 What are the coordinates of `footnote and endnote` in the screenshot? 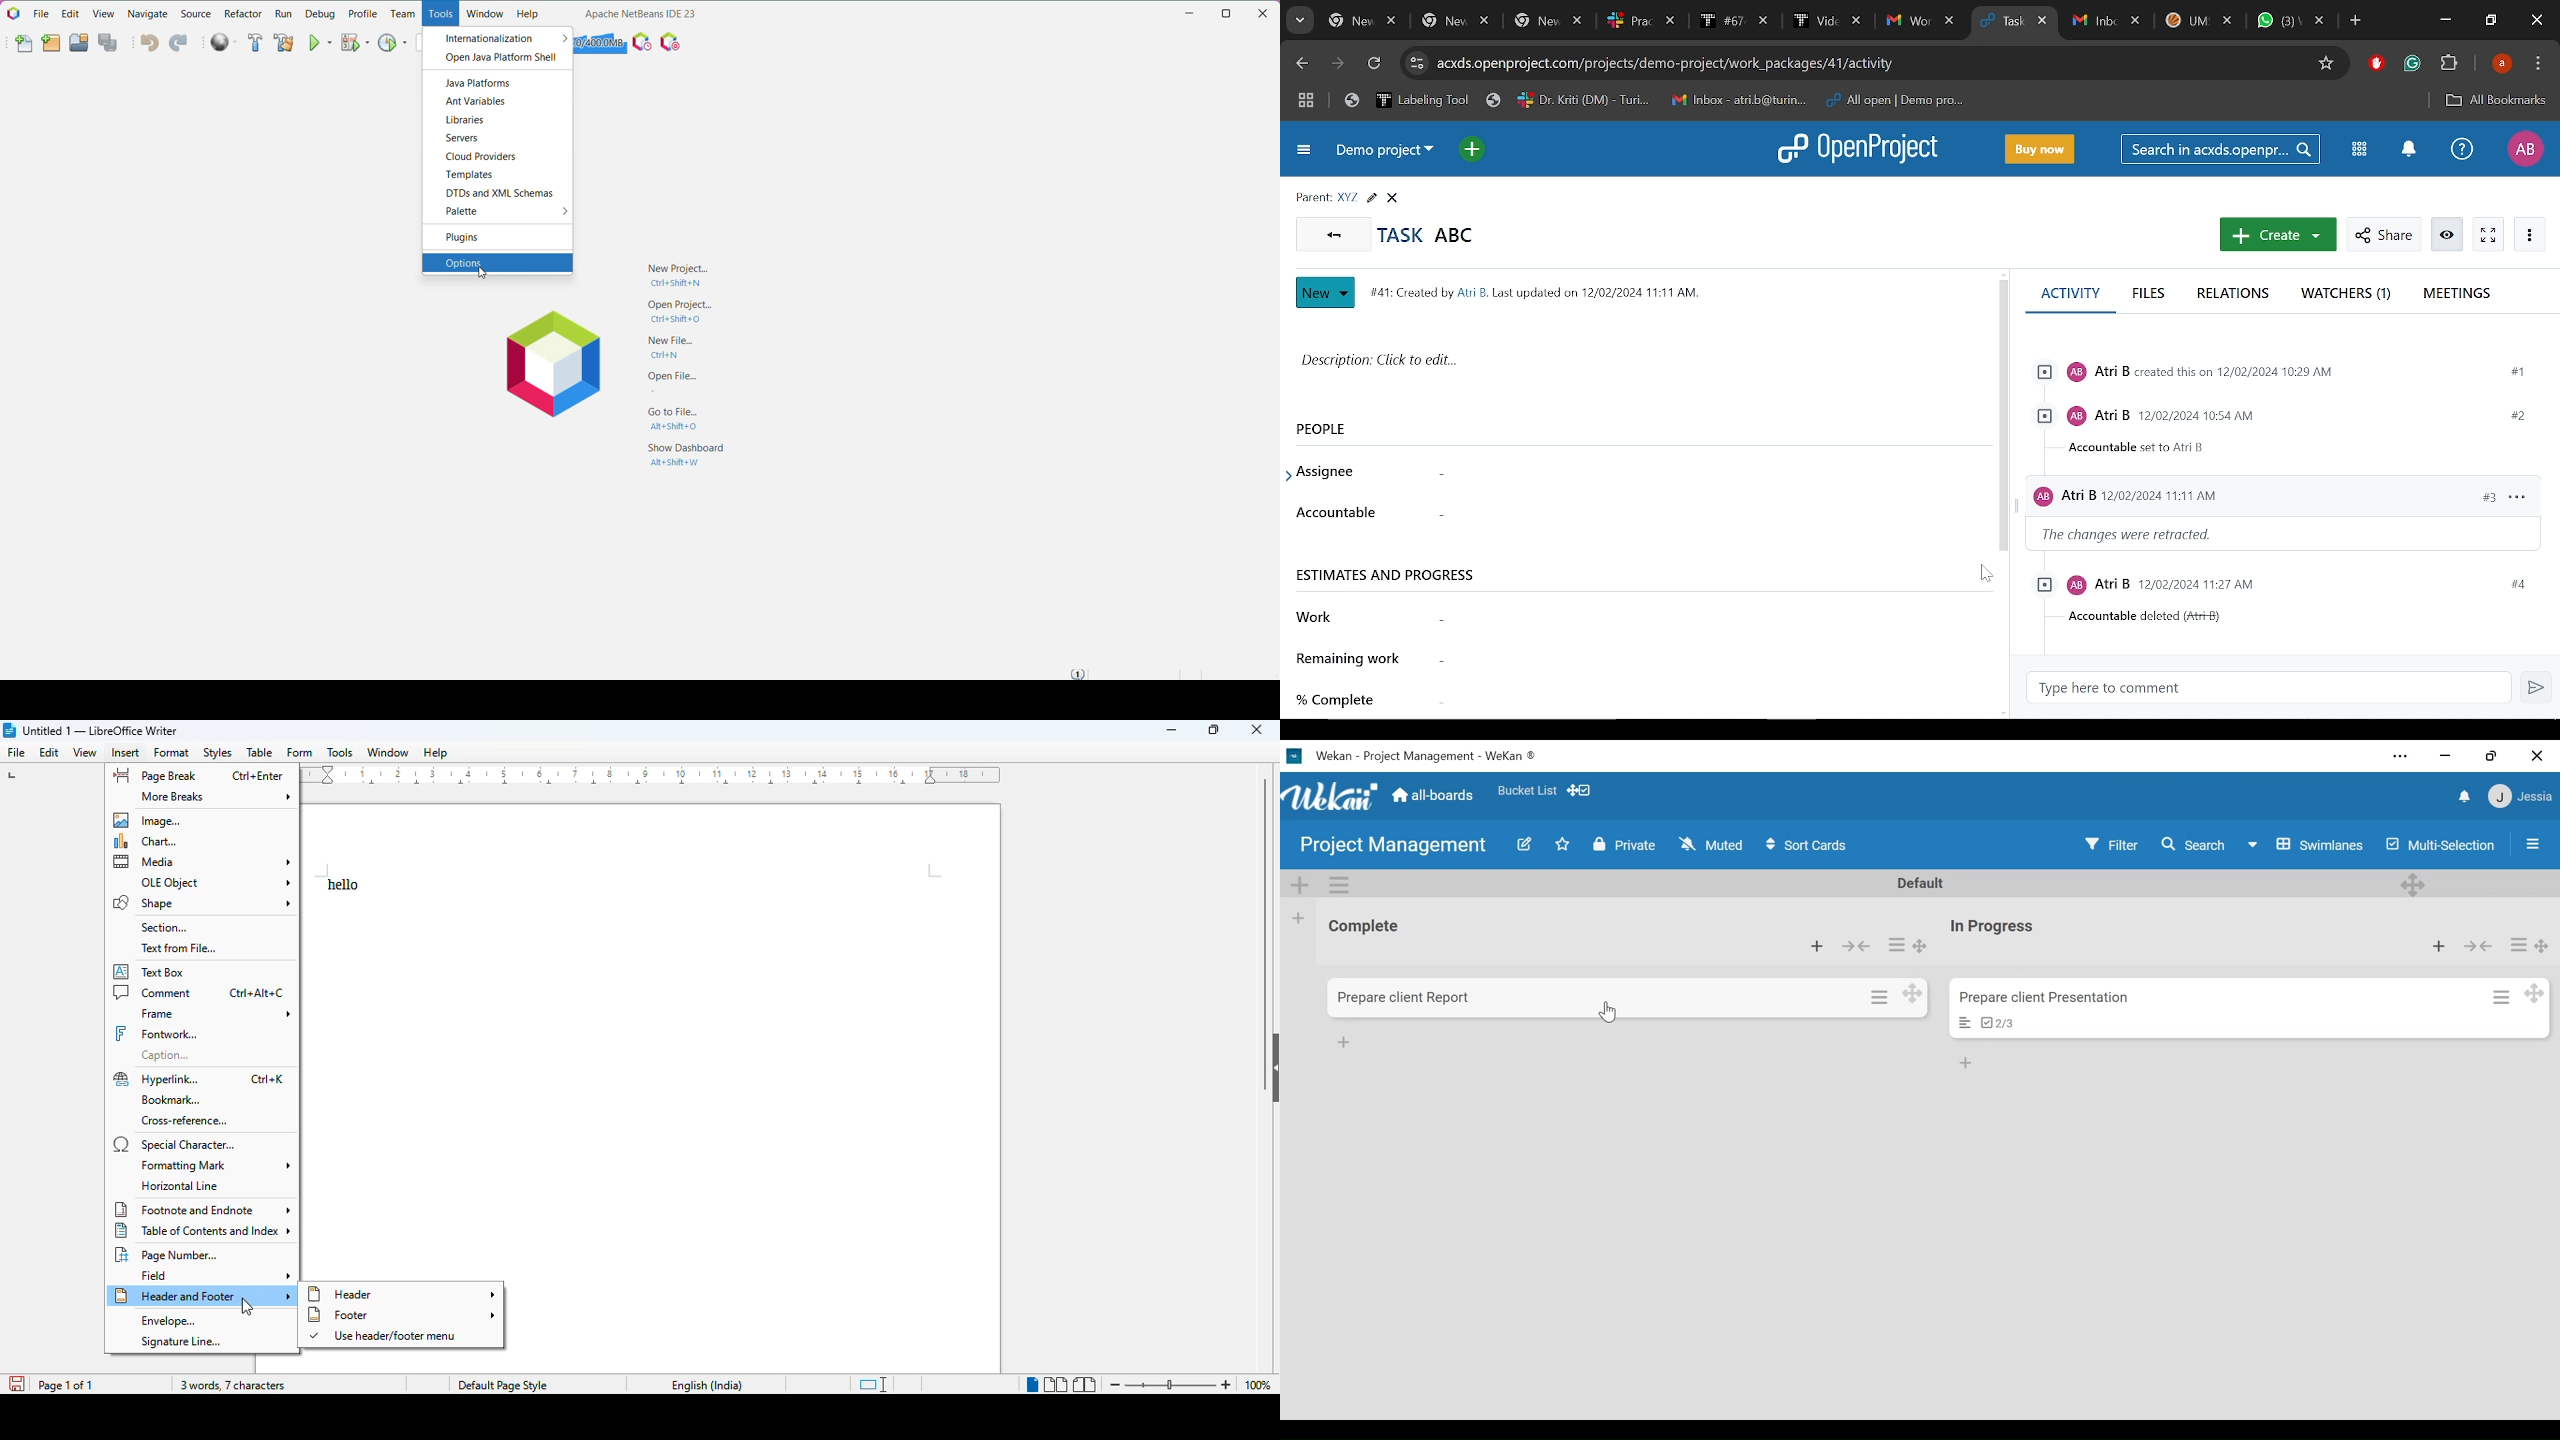 It's located at (202, 1209).